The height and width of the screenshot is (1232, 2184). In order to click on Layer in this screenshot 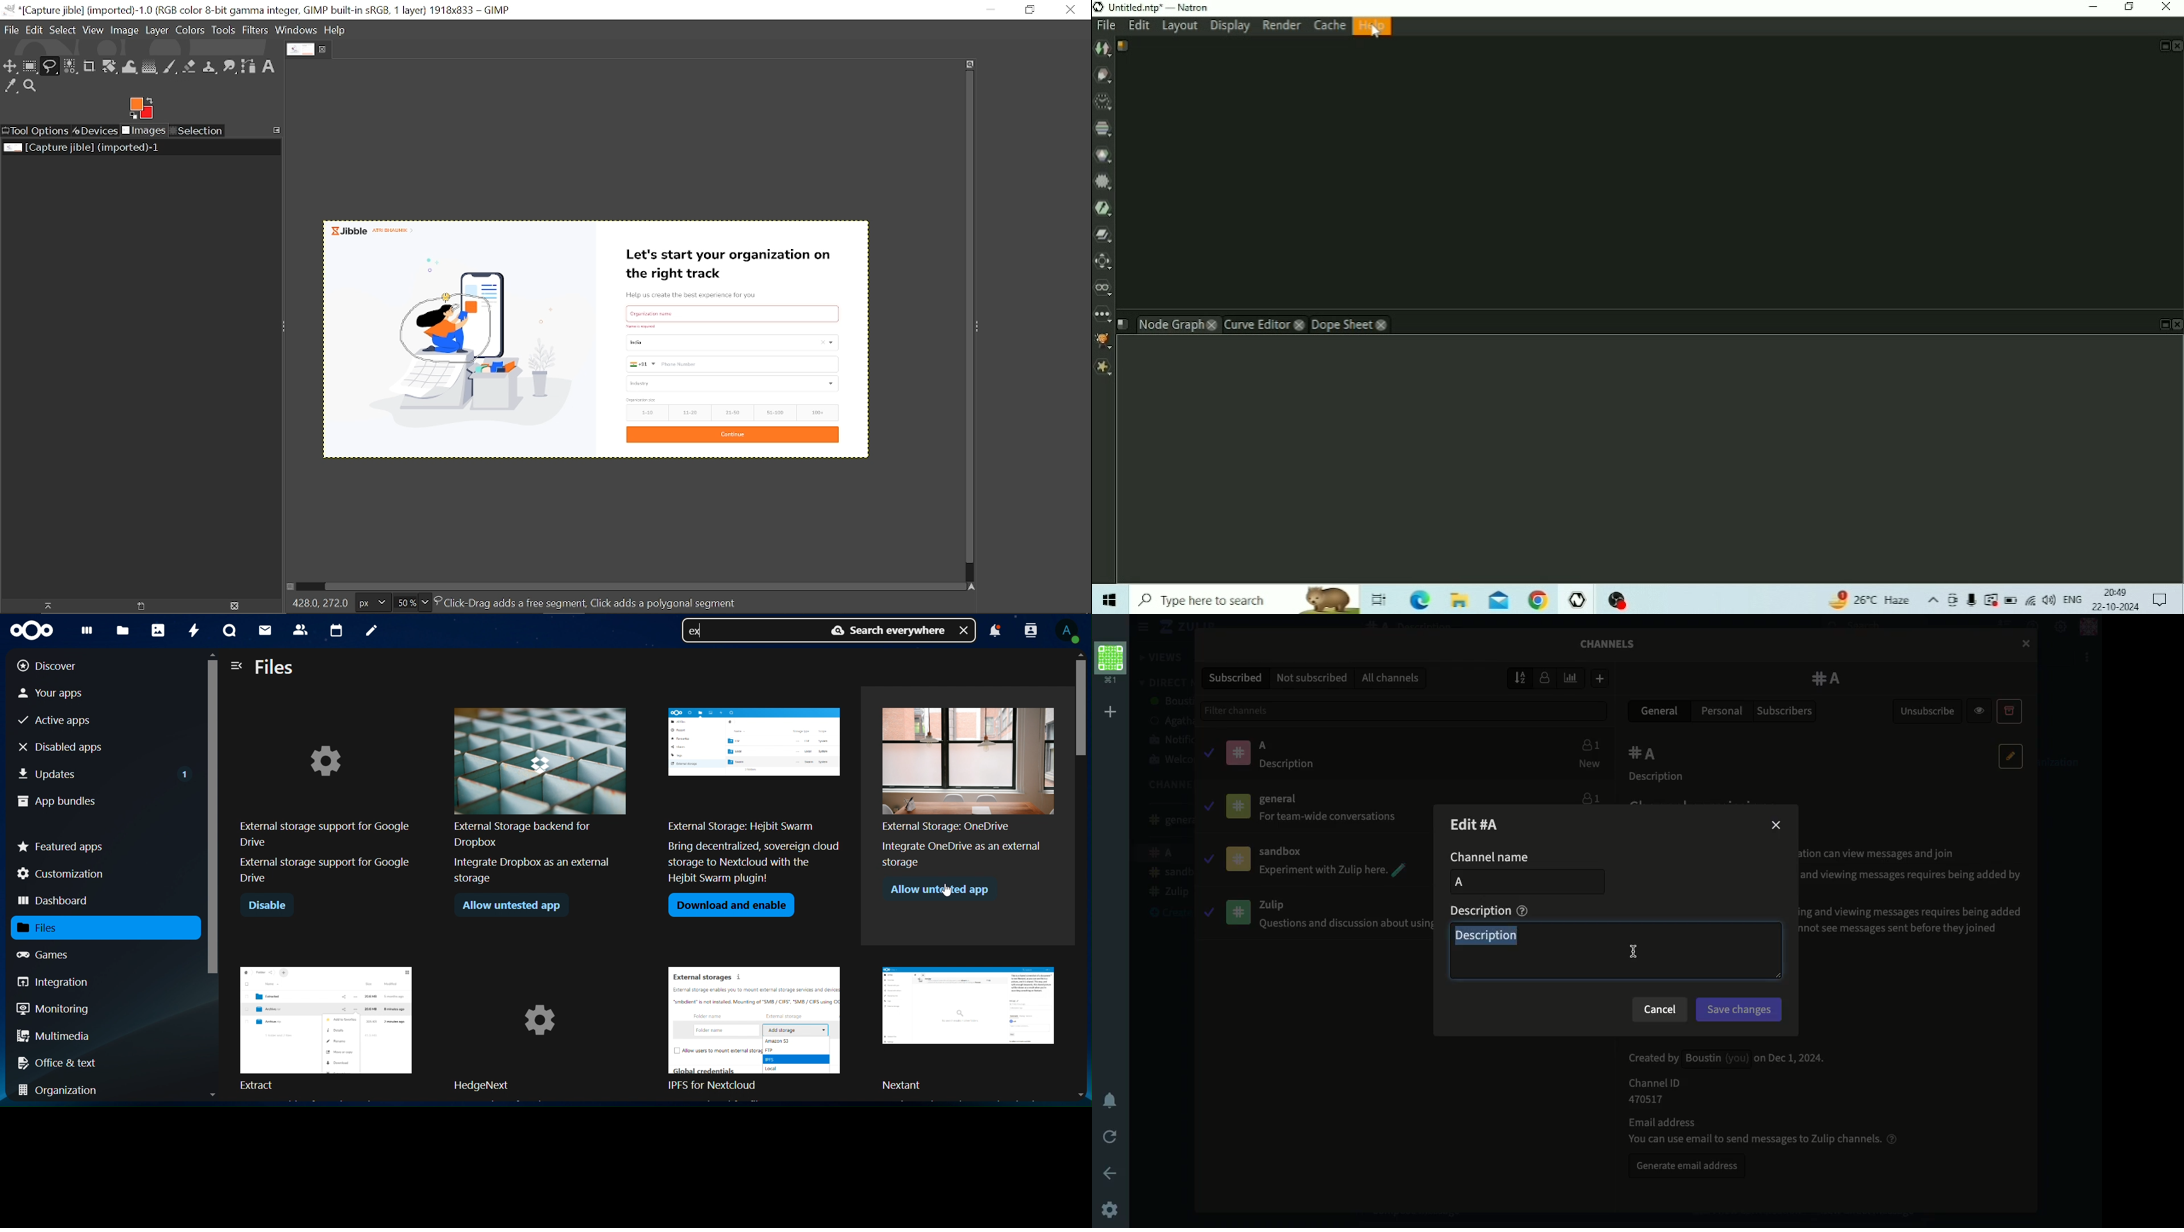, I will do `click(157, 32)`.